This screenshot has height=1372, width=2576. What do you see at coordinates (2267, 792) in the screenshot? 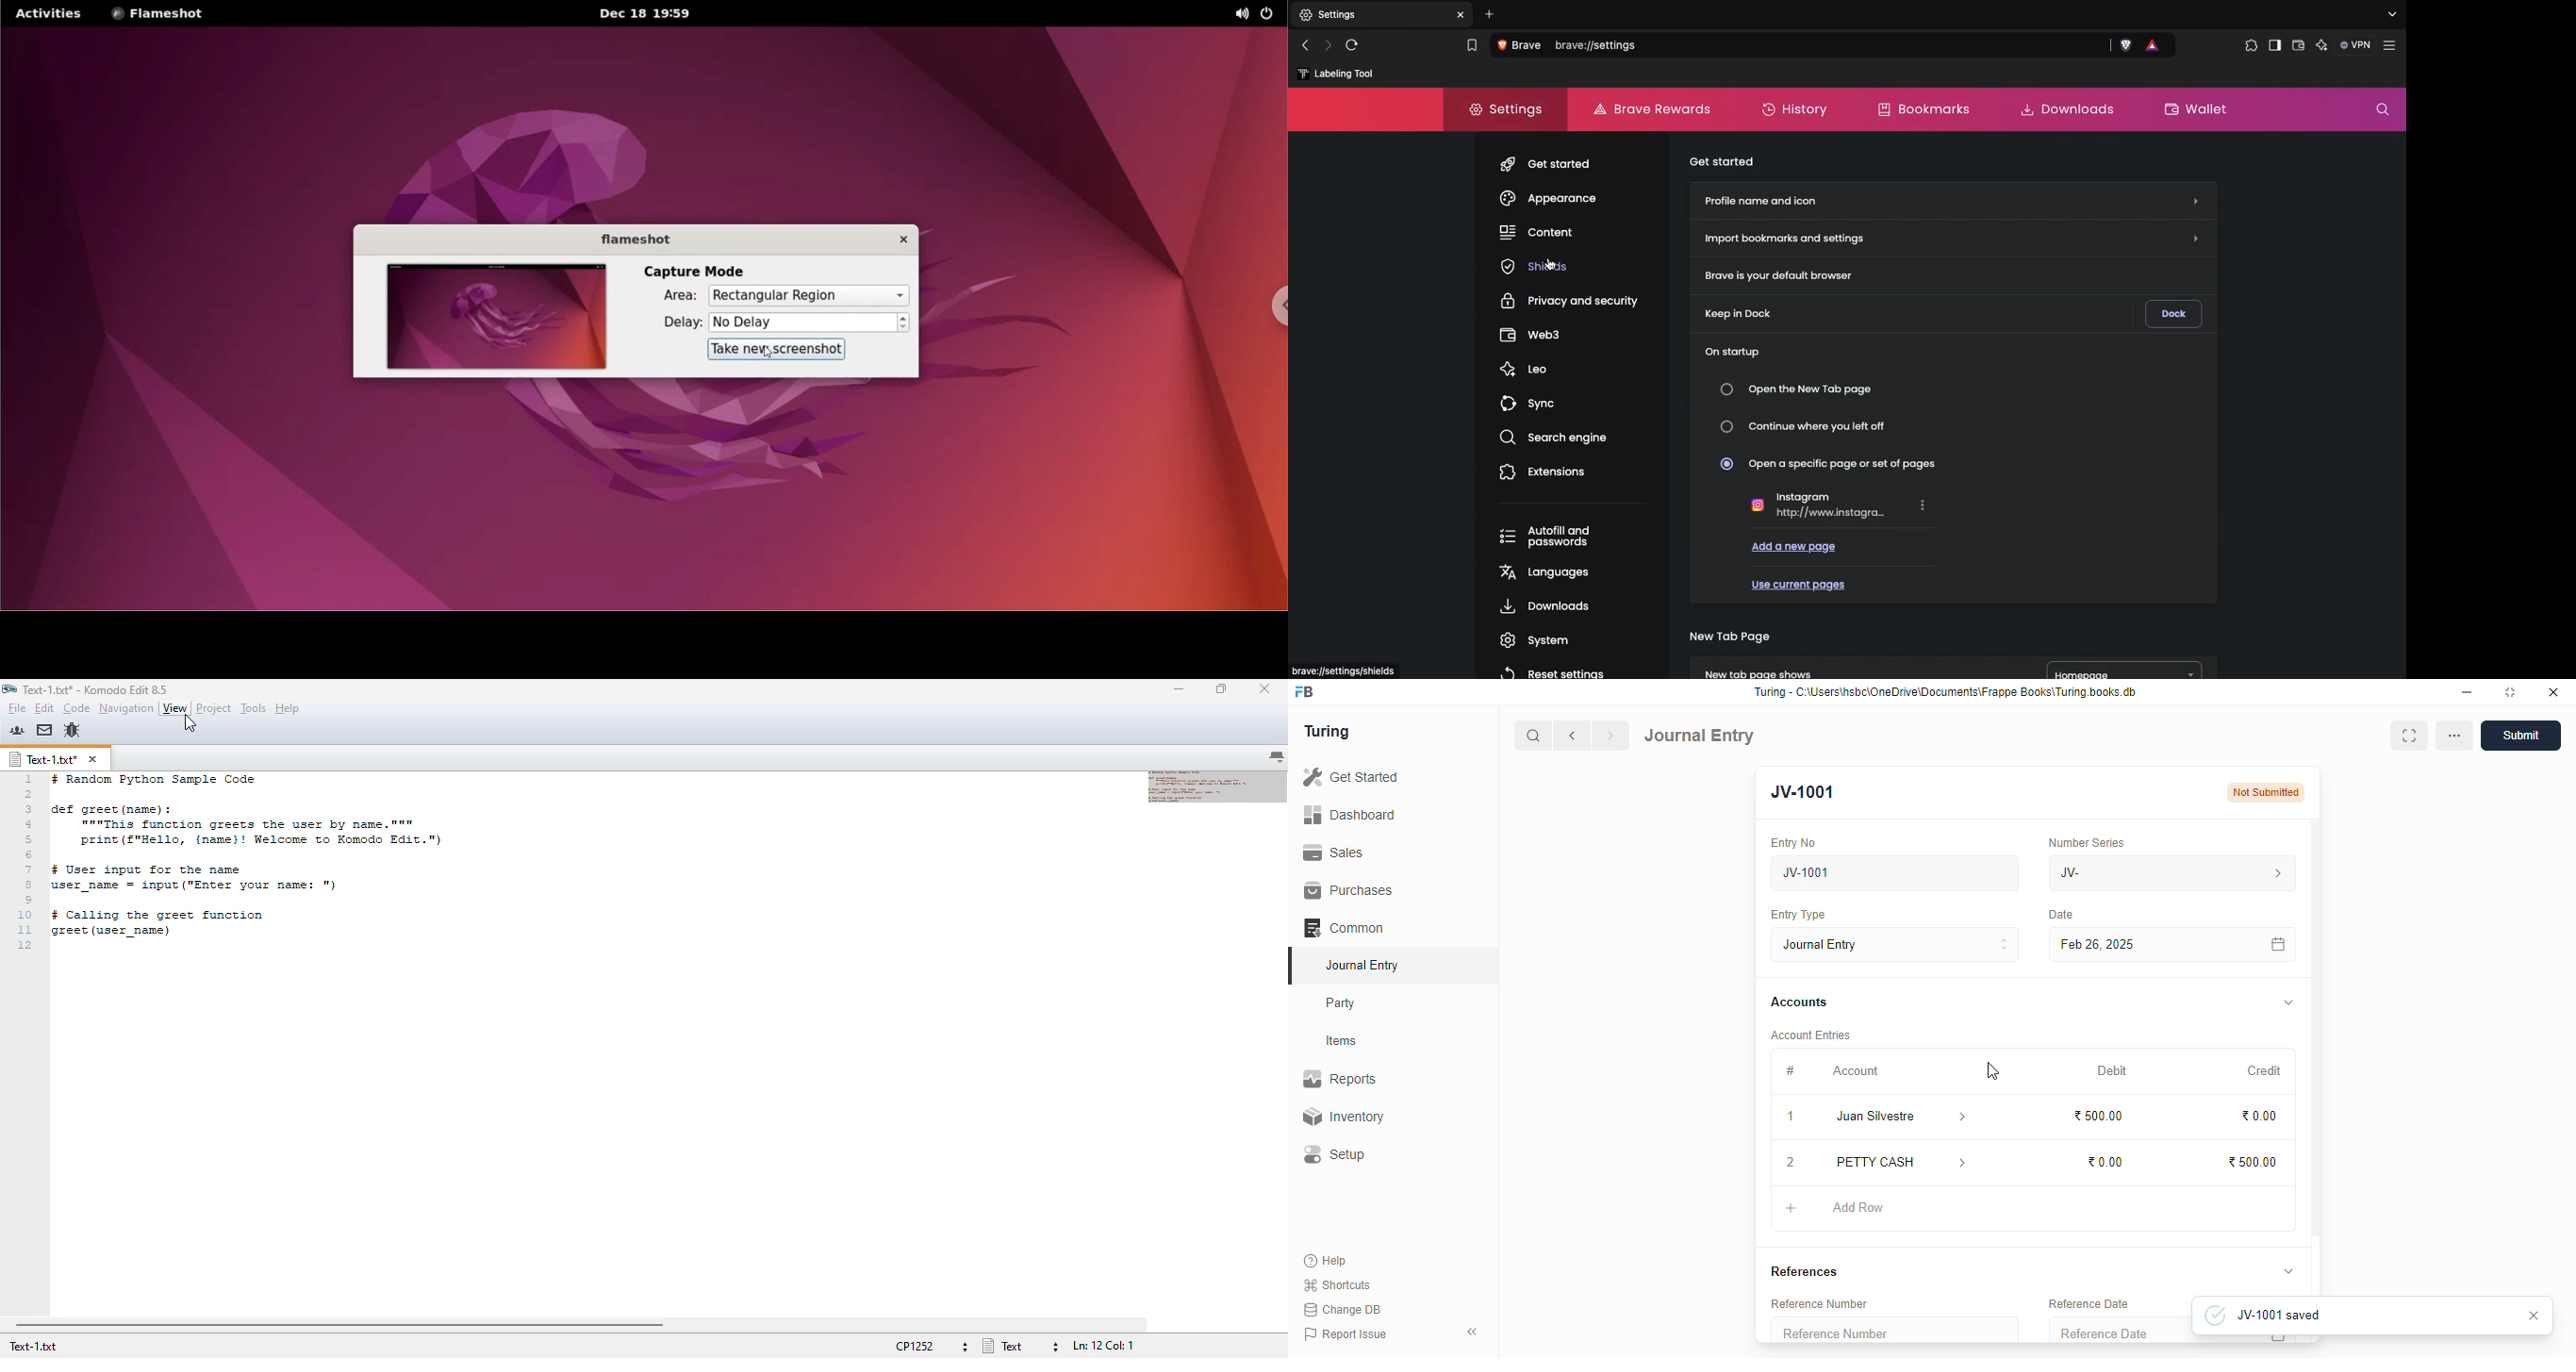
I see `Not submitted` at bounding box center [2267, 792].